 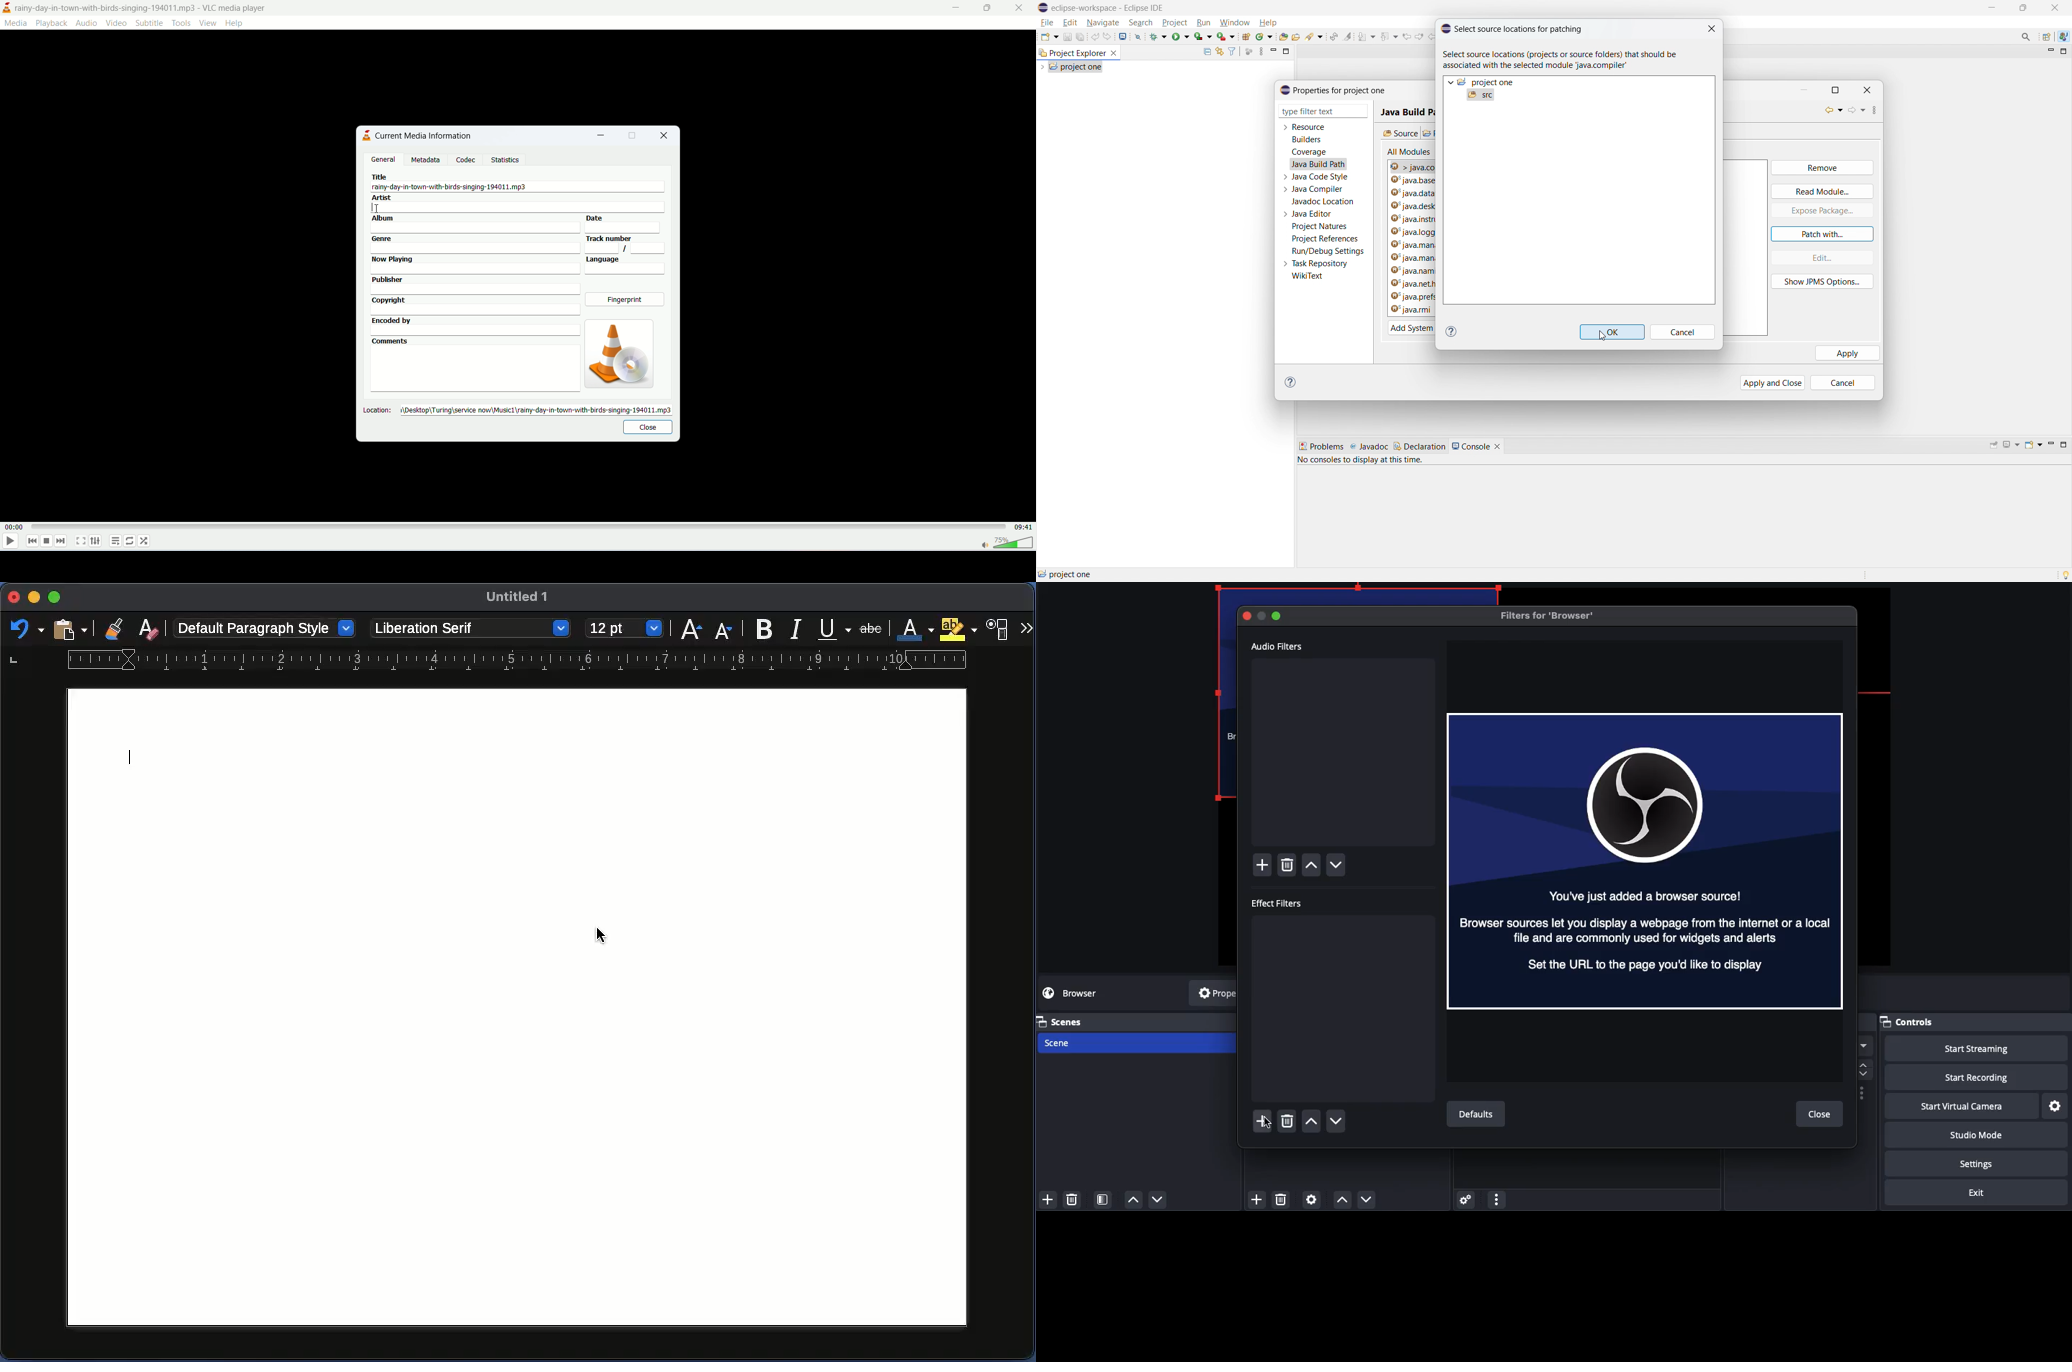 What do you see at coordinates (765, 627) in the screenshot?
I see `Bold` at bounding box center [765, 627].